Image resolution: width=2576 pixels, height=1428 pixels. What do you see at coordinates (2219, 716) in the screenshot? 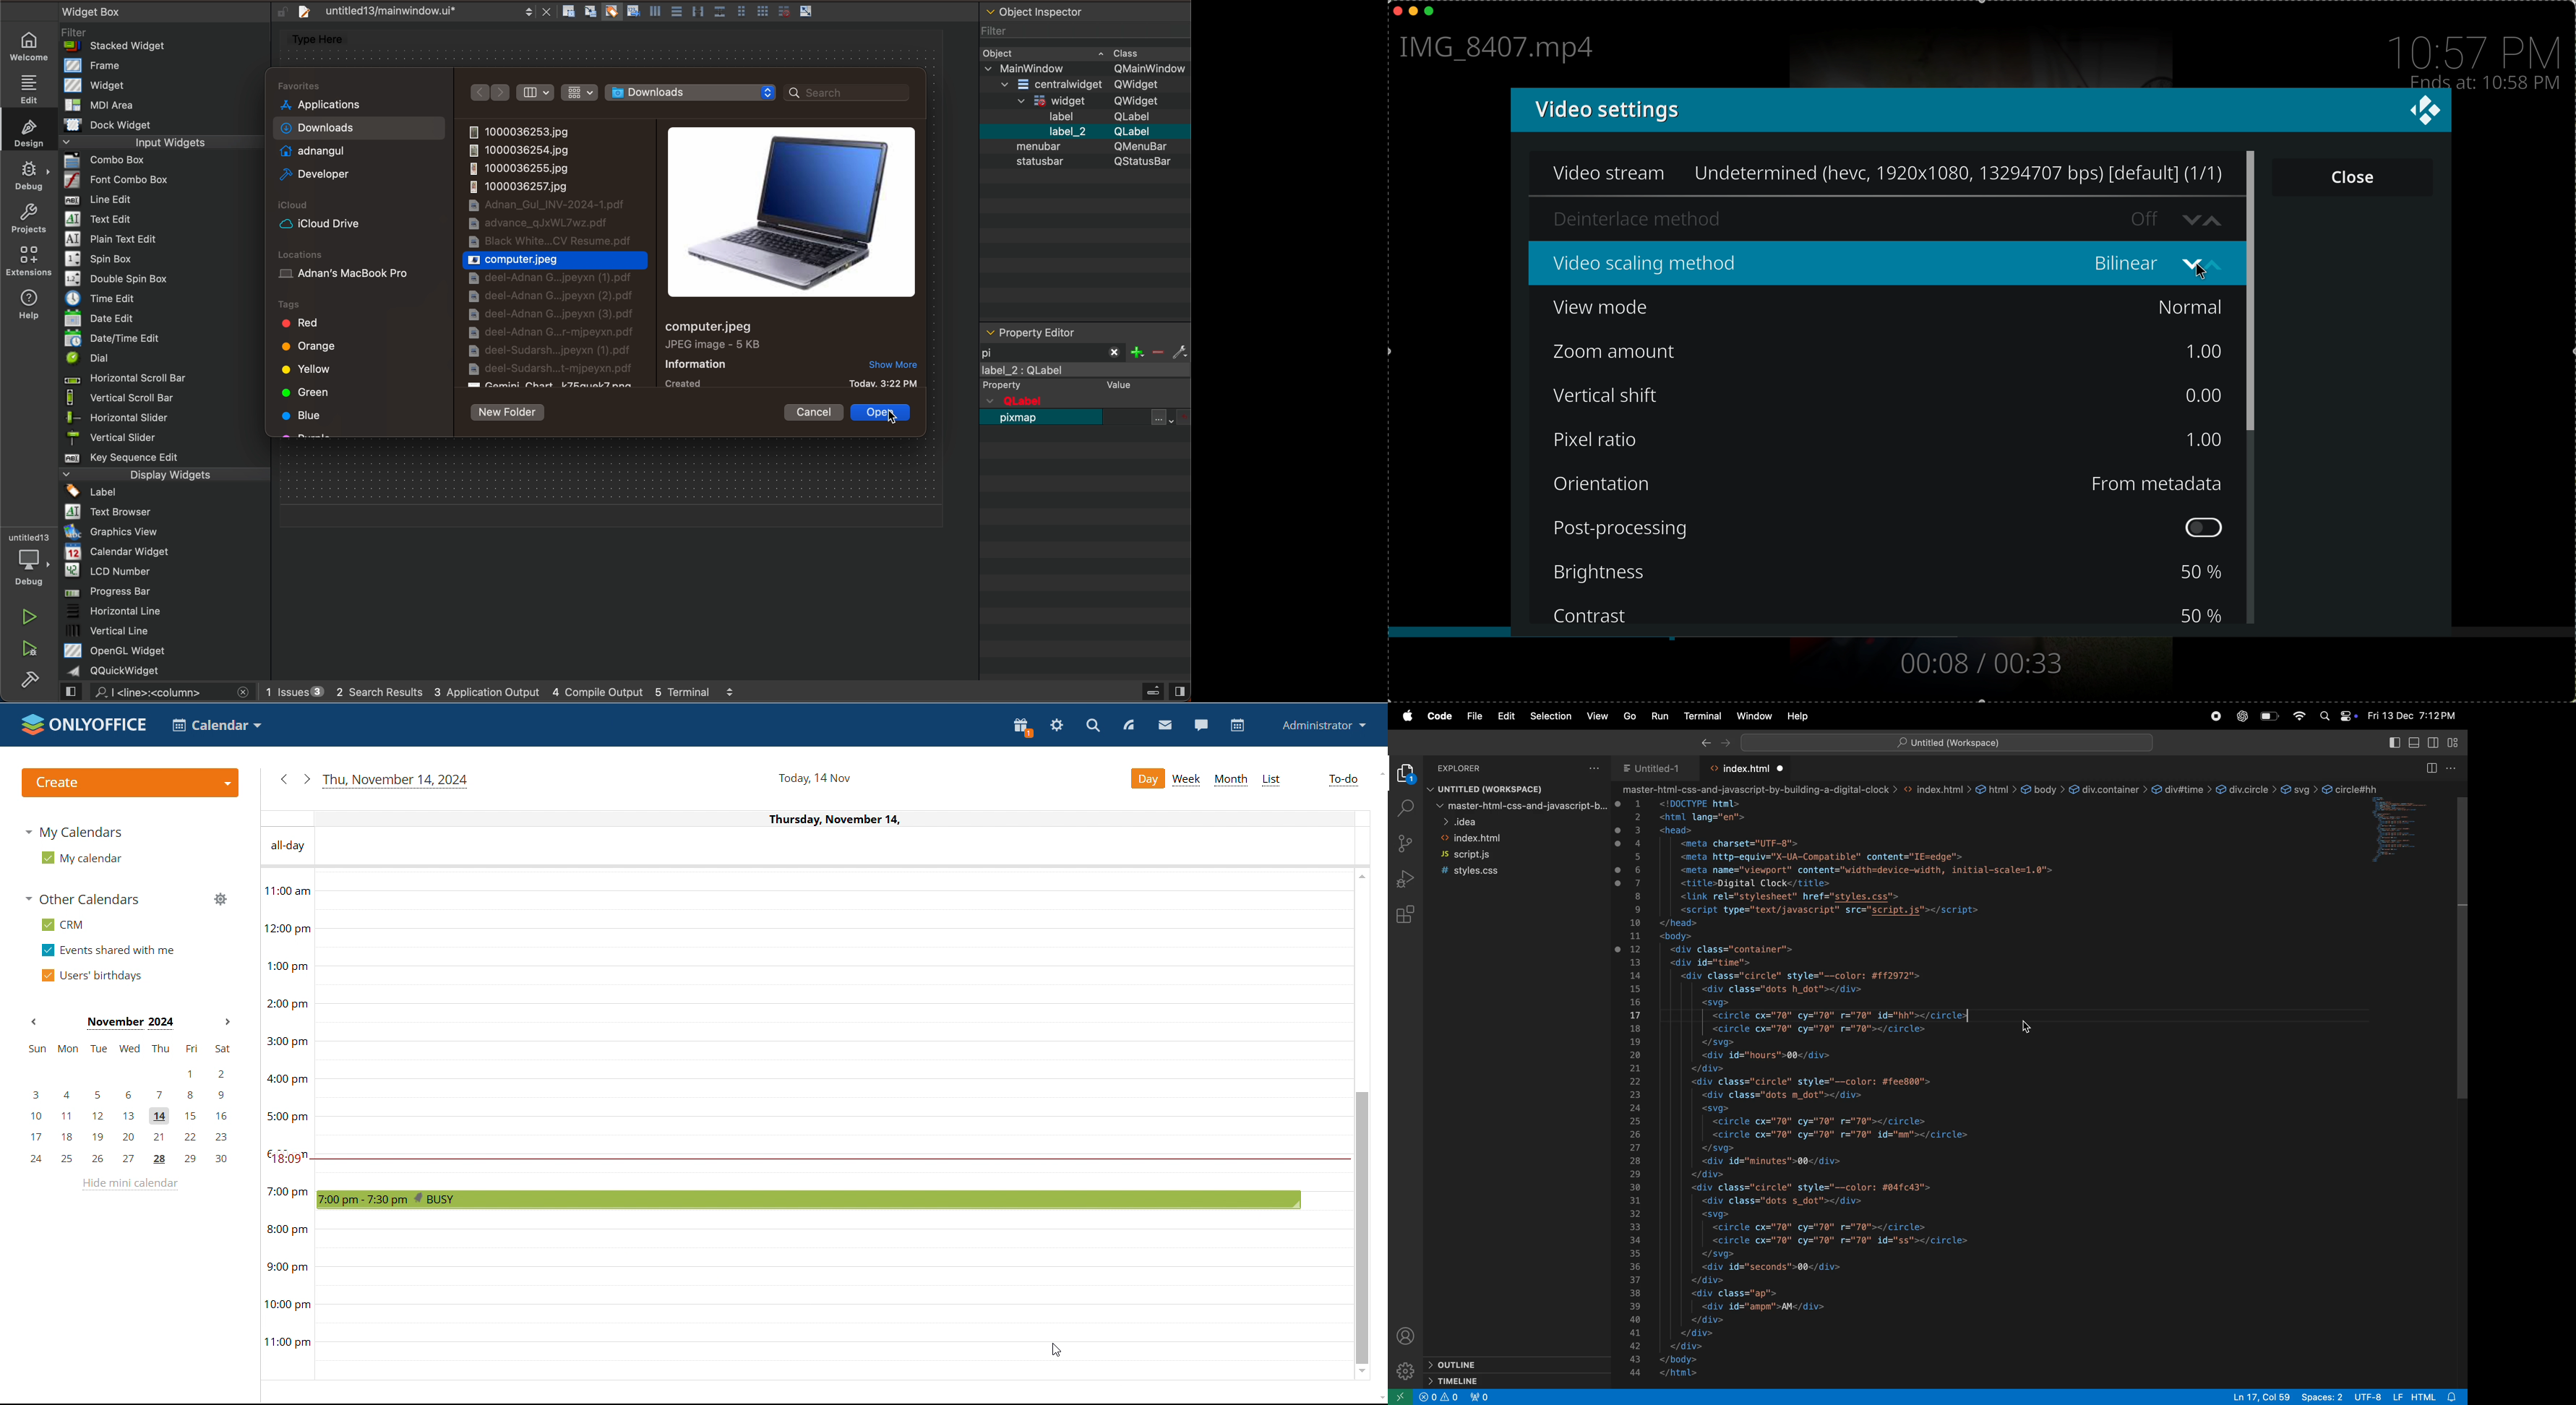
I see `record` at bounding box center [2219, 716].